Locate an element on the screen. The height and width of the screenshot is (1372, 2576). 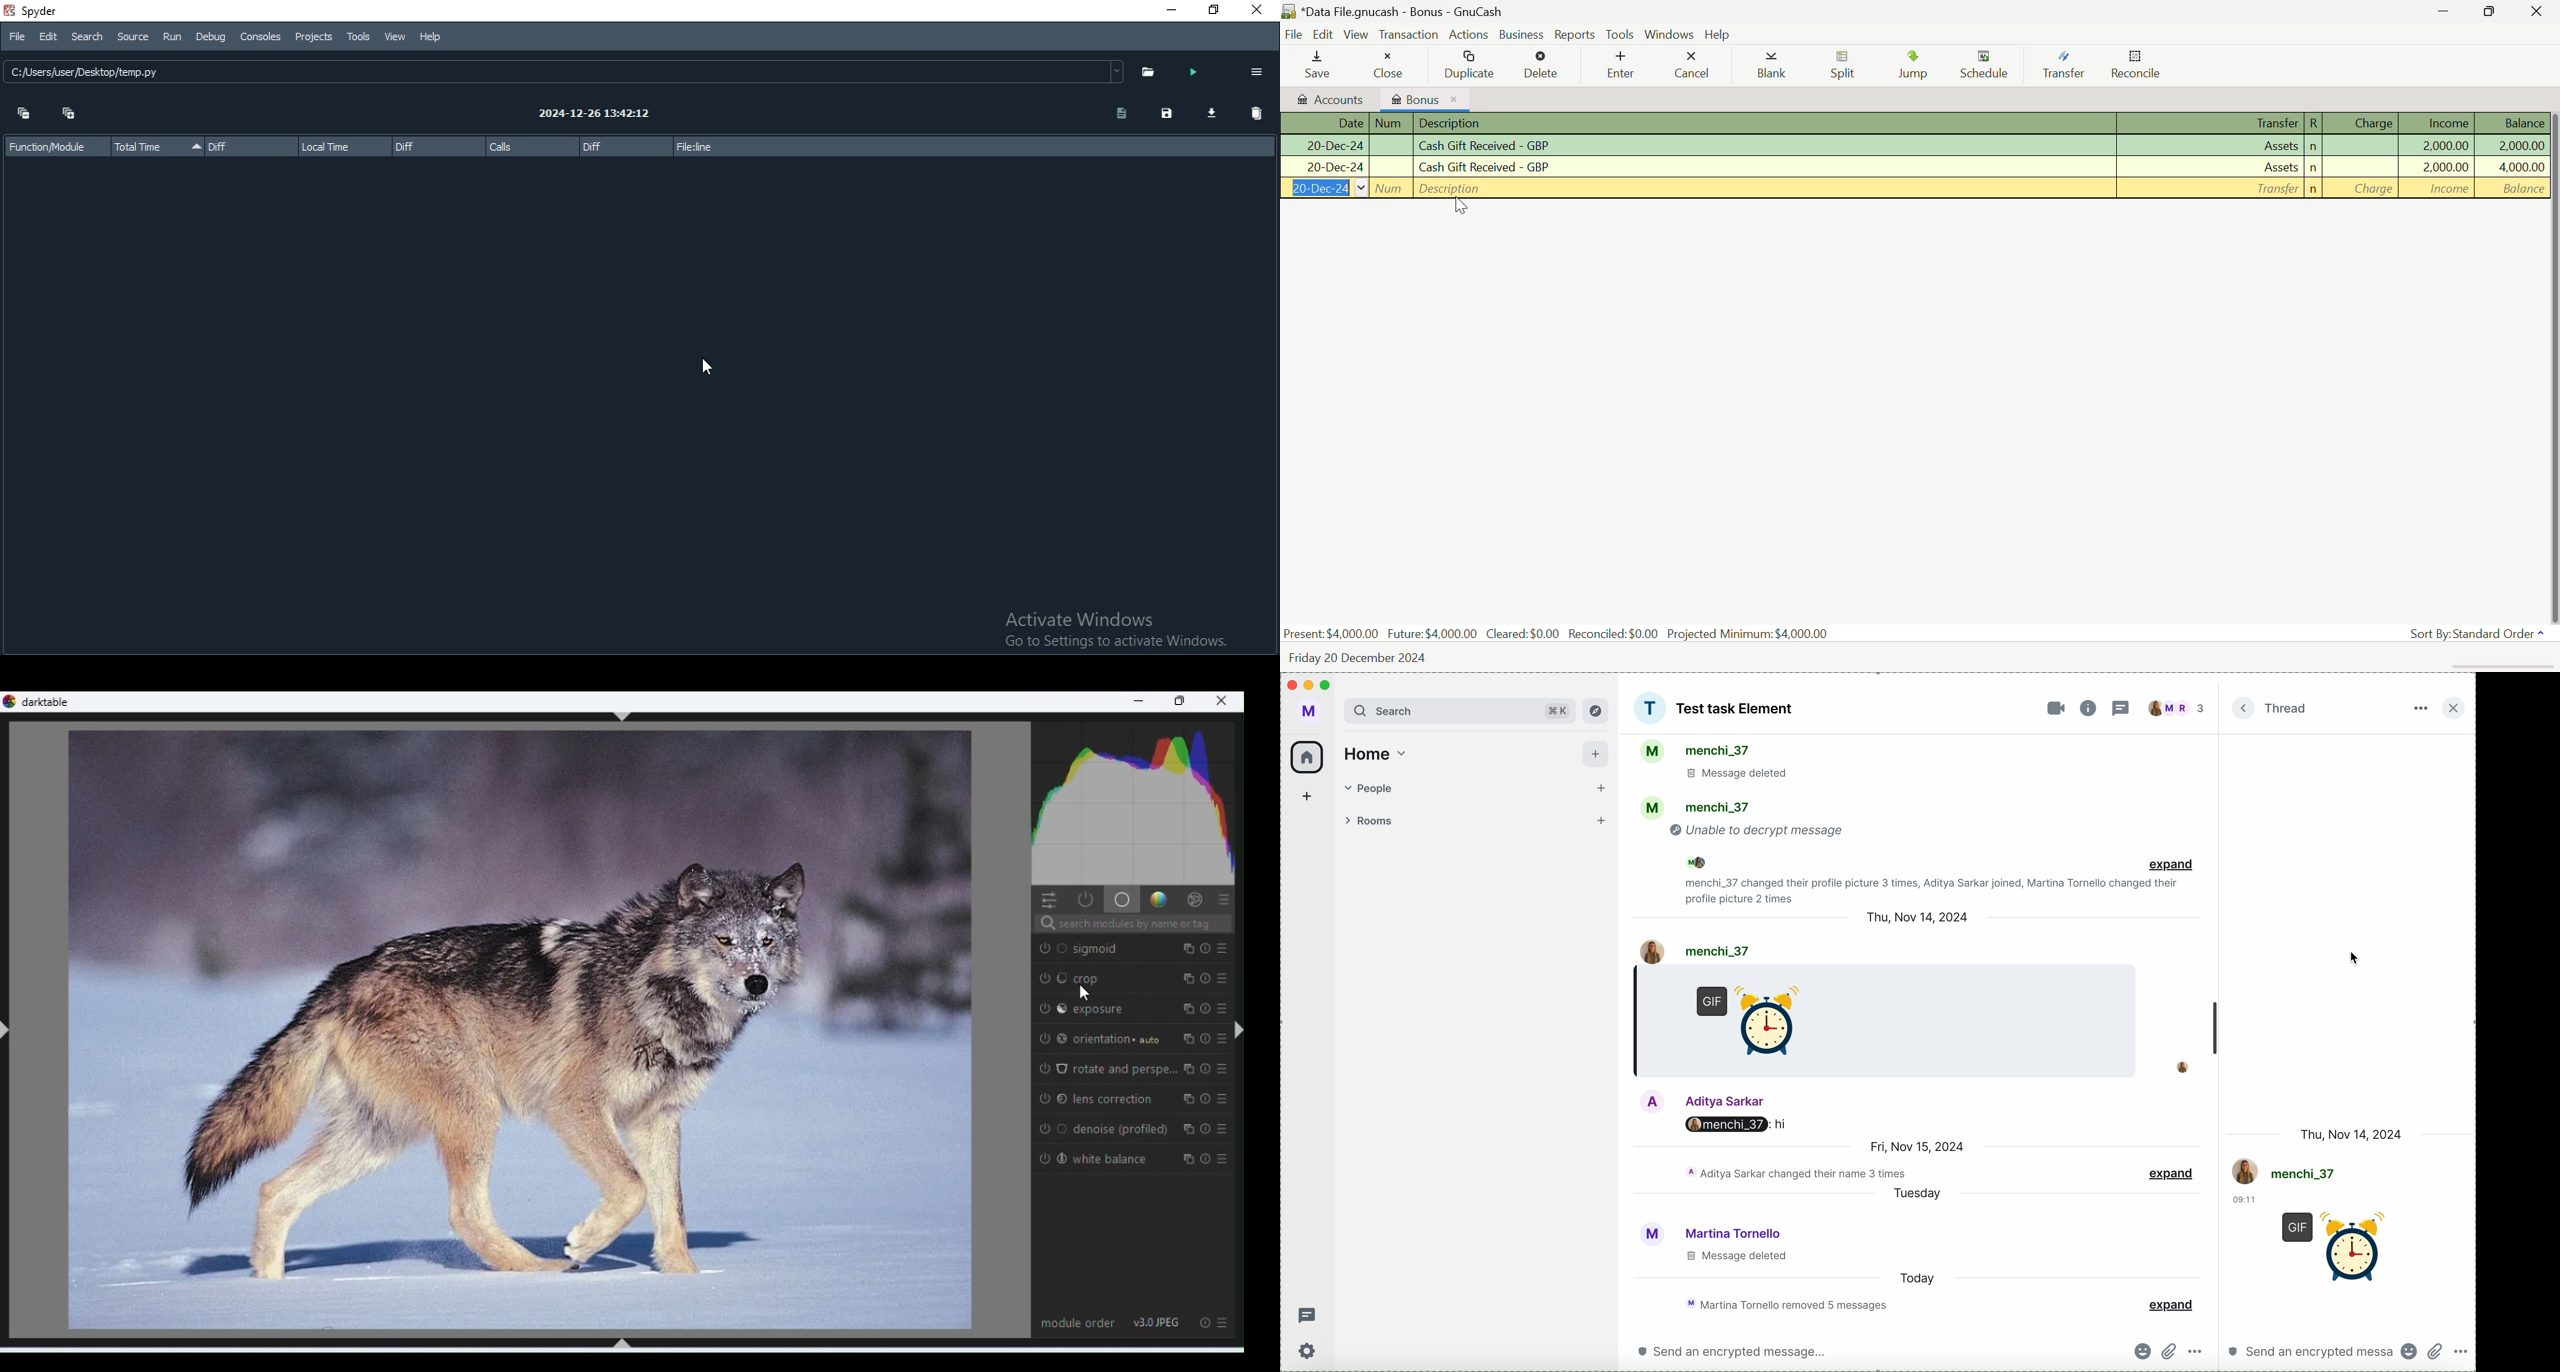
attach files is located at coordinates (2169, 1349).